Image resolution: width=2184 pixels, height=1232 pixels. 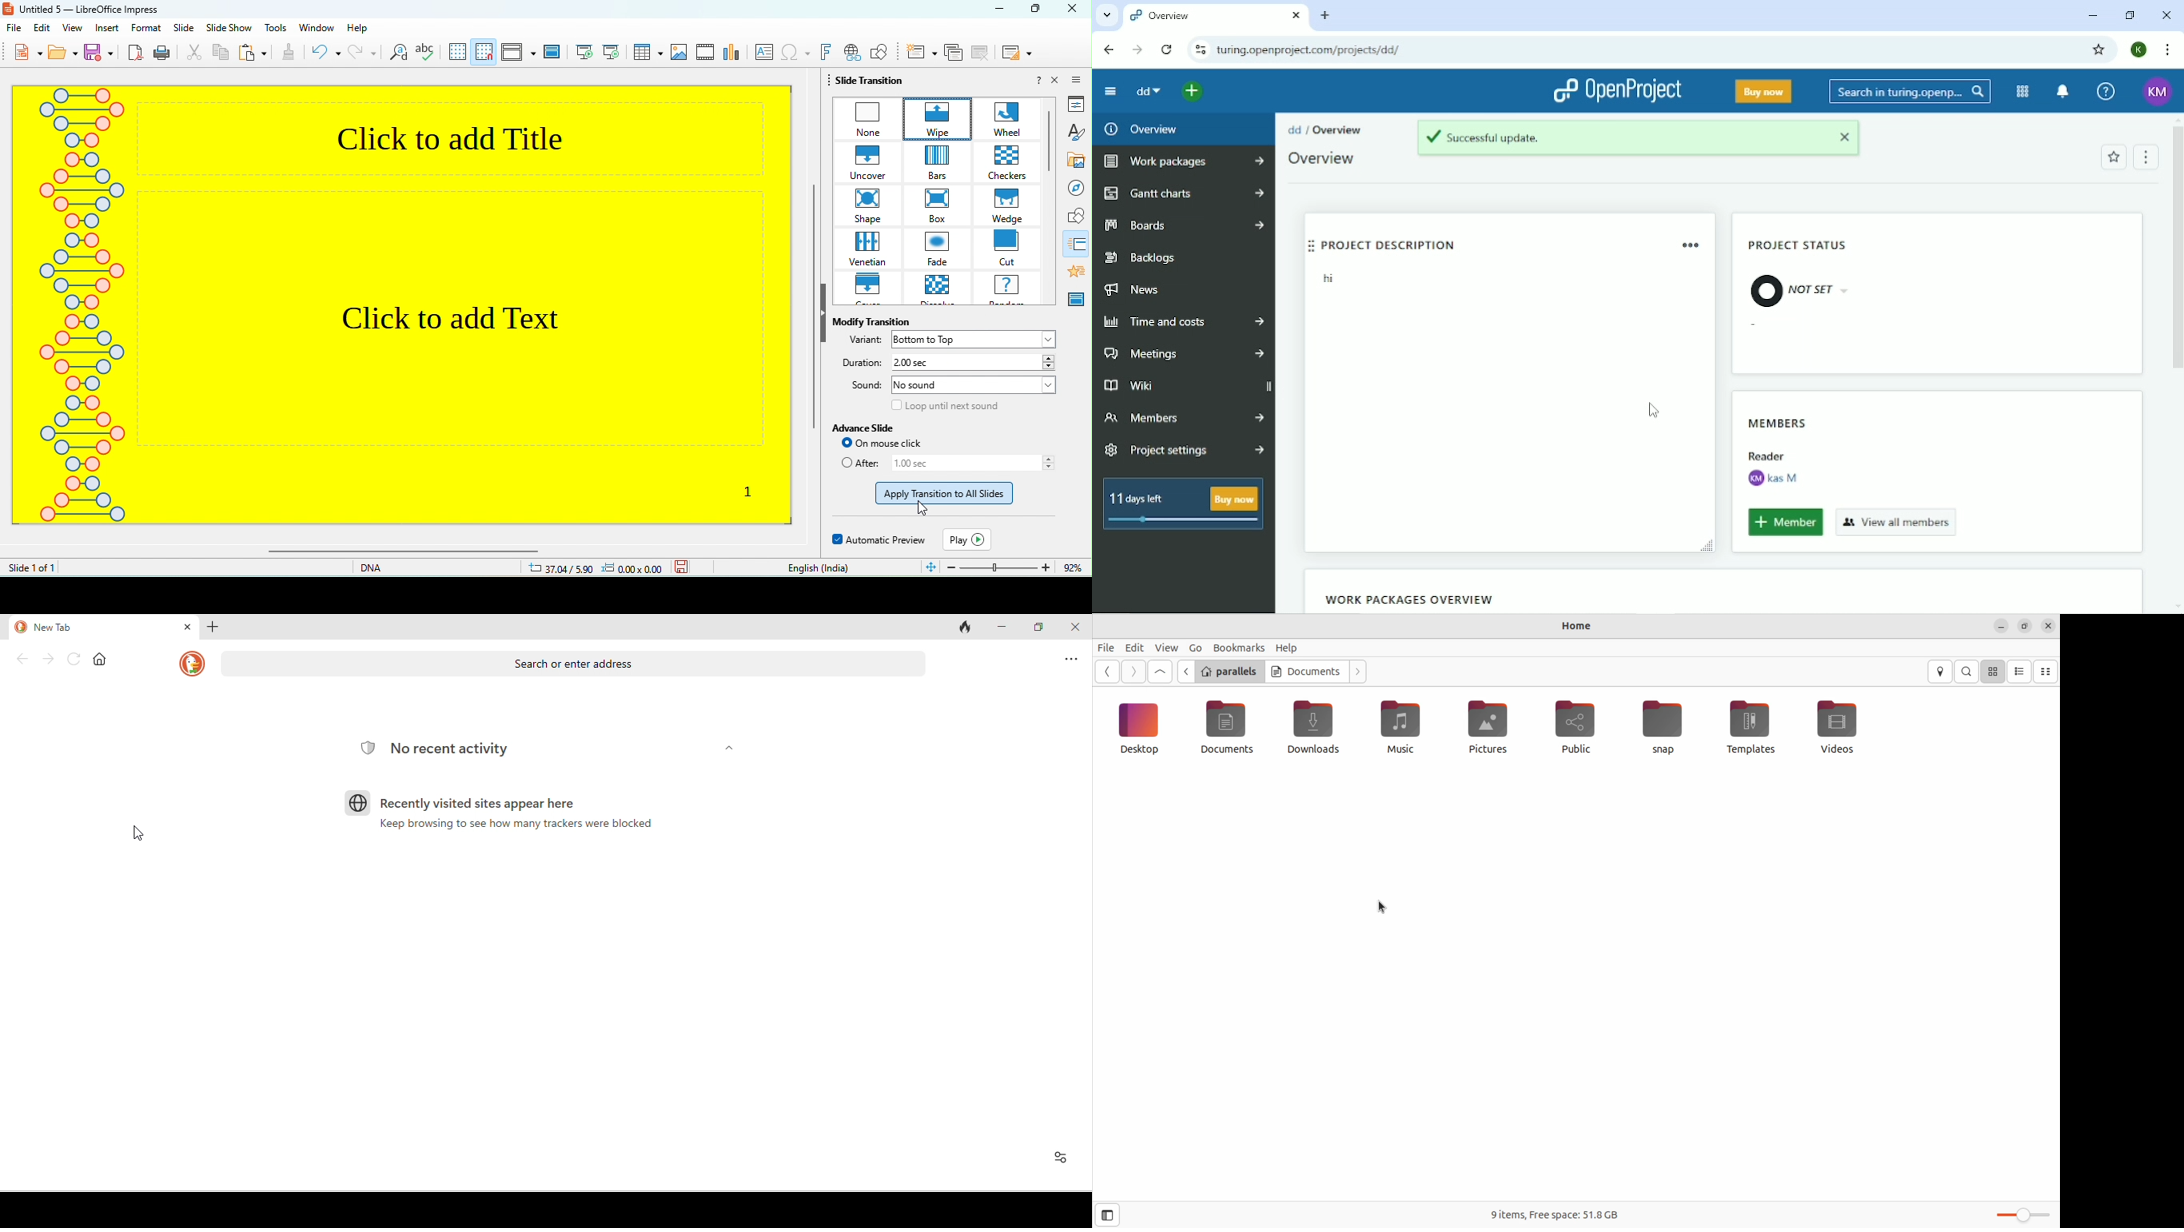 I want to click on master slid, so click(x=551, y=55).